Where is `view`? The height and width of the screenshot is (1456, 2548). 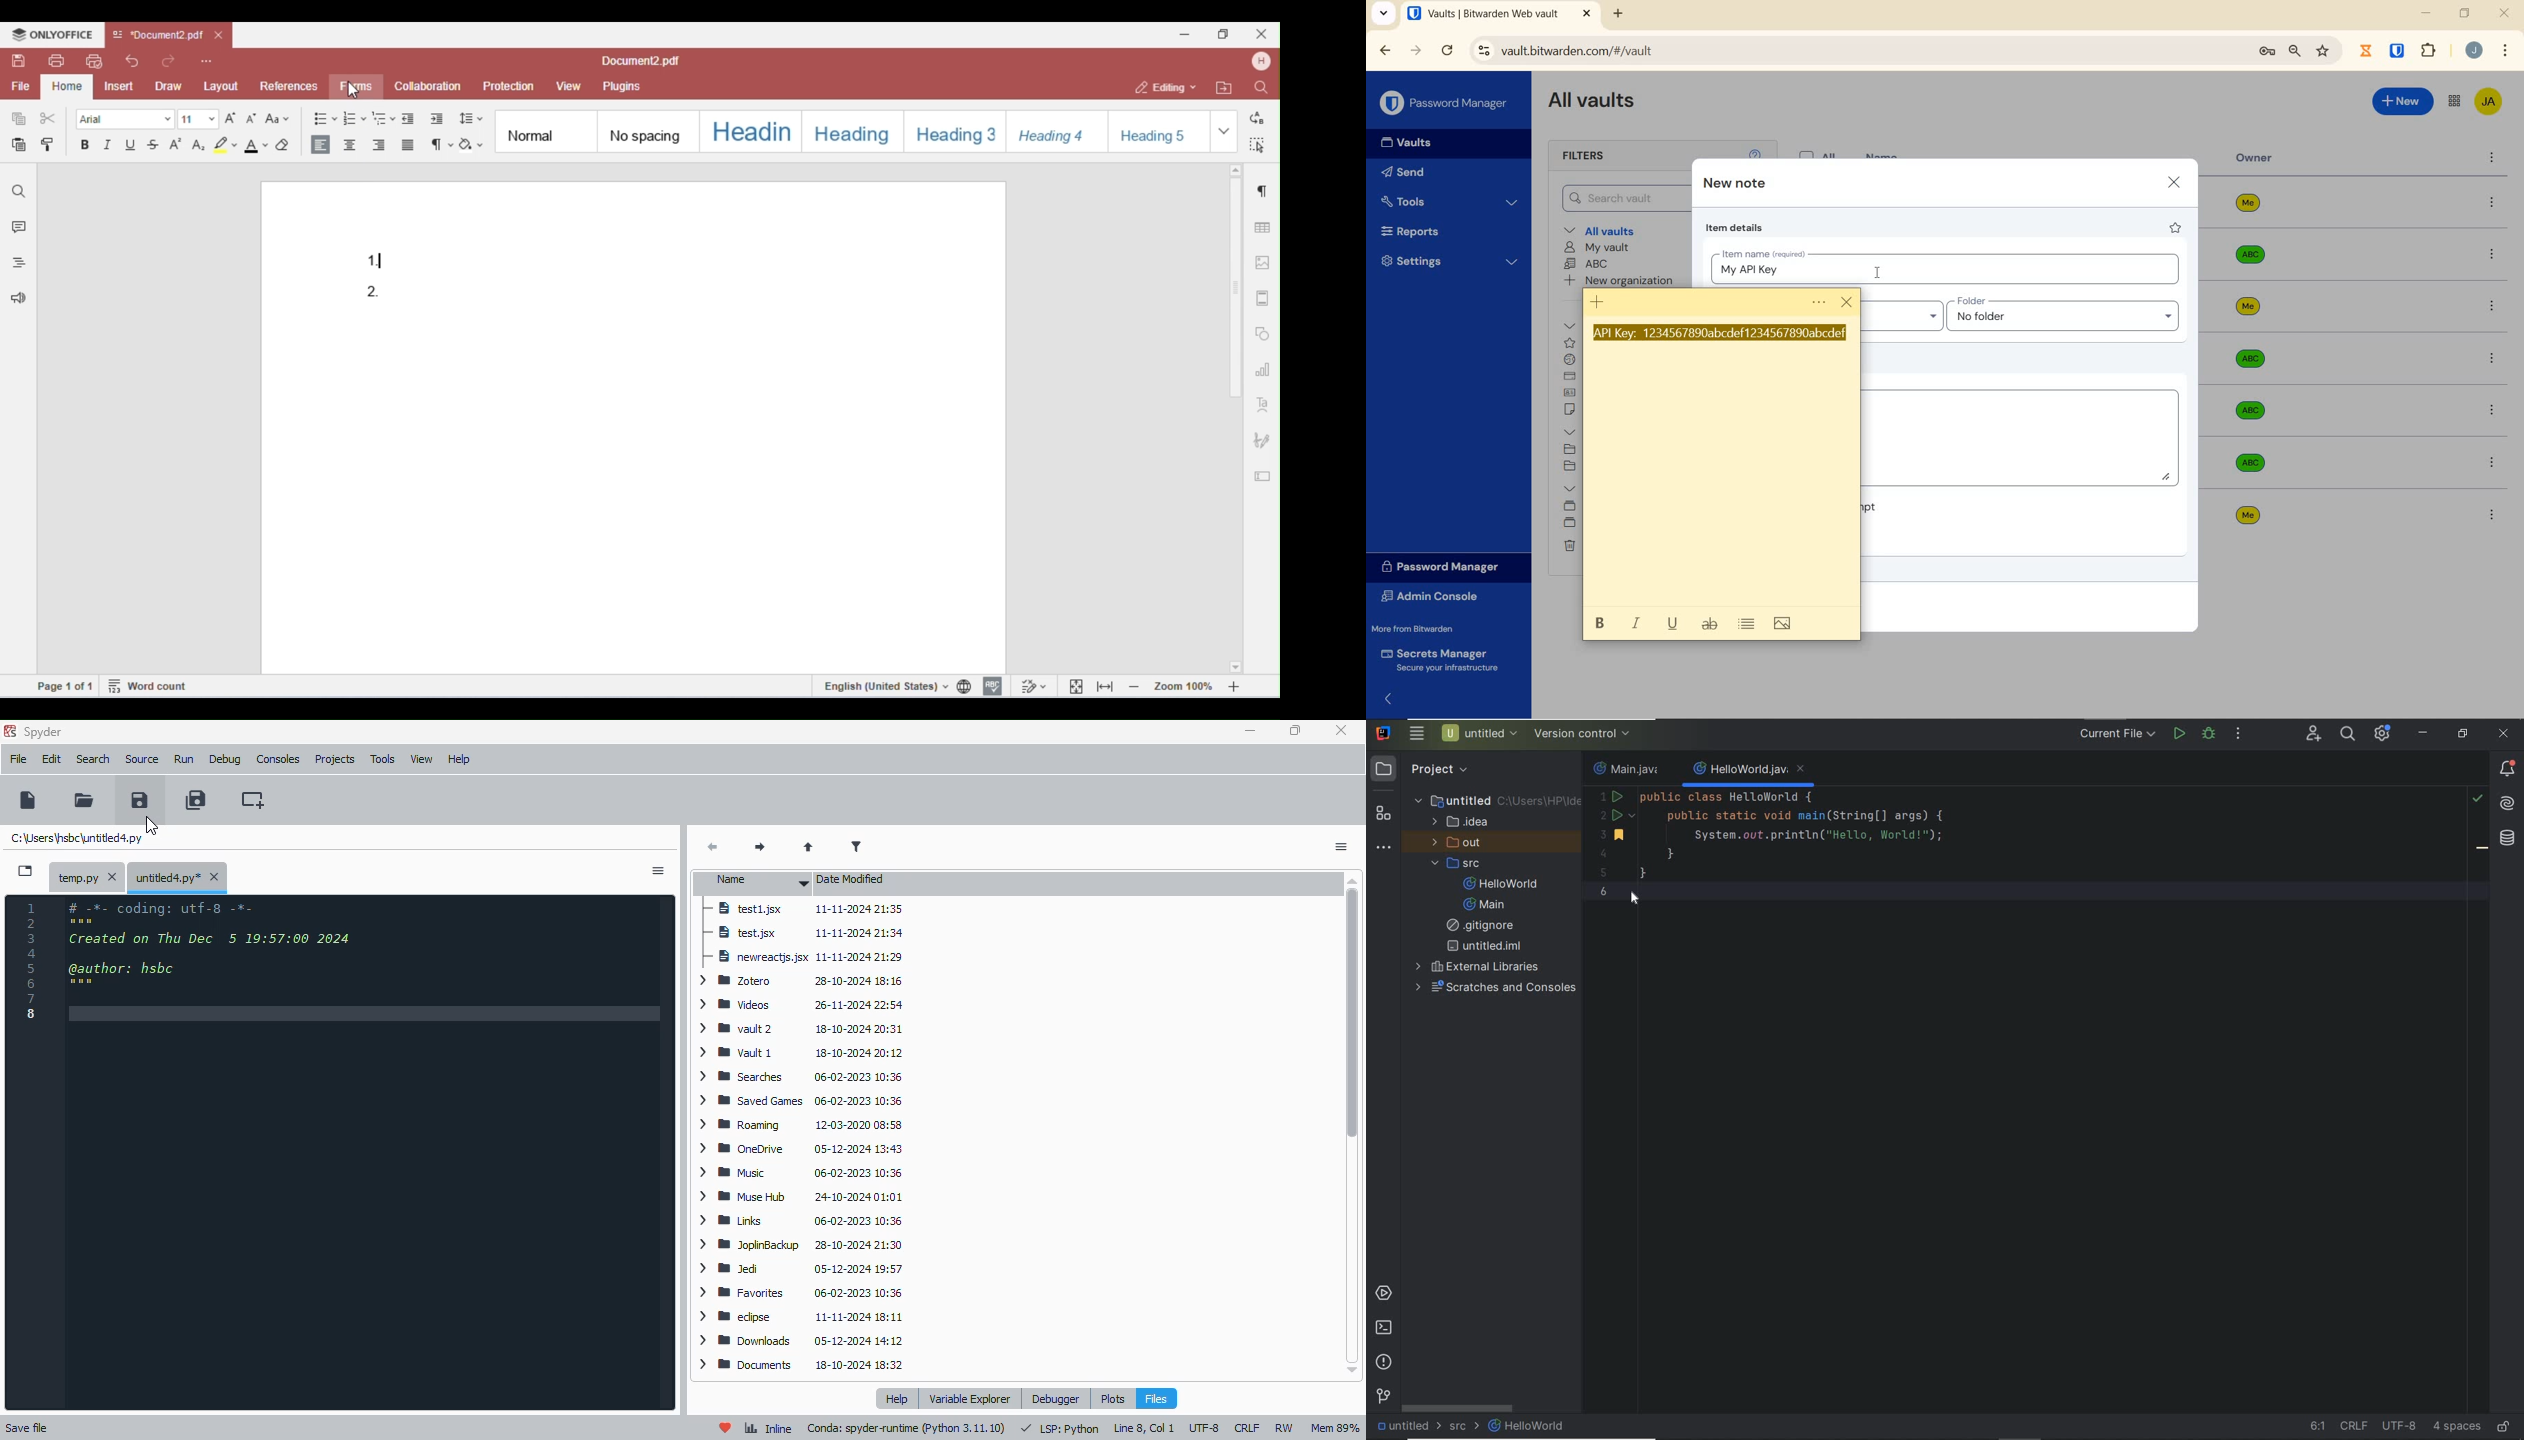 view is located at coordinates (423, 759).